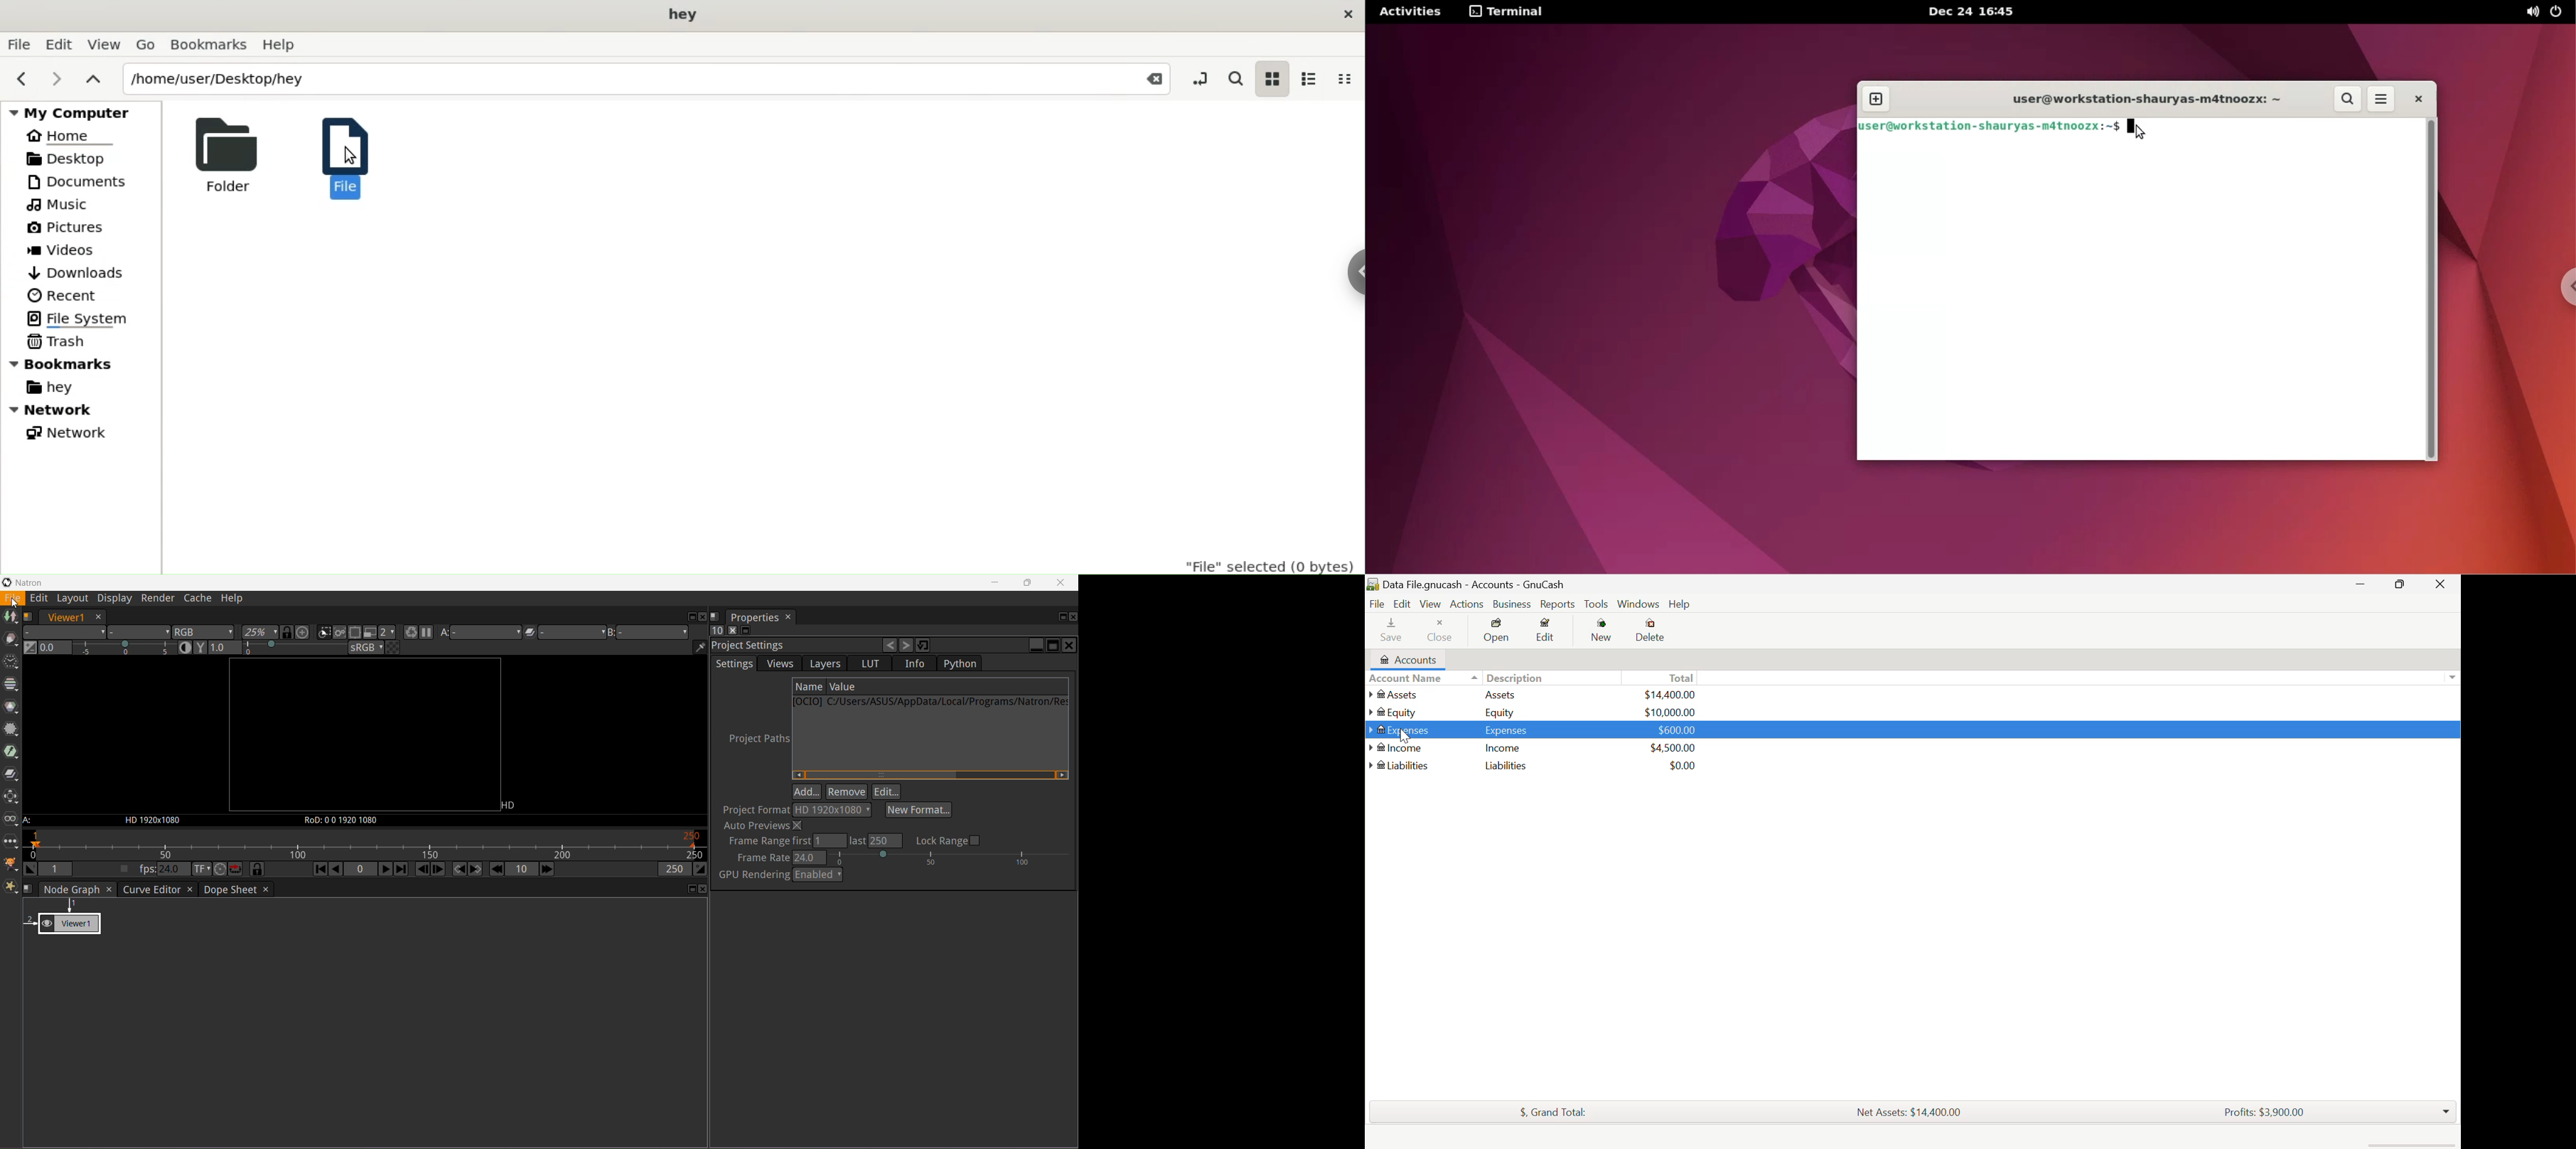 Image resolution: width=2576 pixels, height=1176 pixels. Describe the element at coordinates (343, 157) in the screenshot. I see `File` at that location.